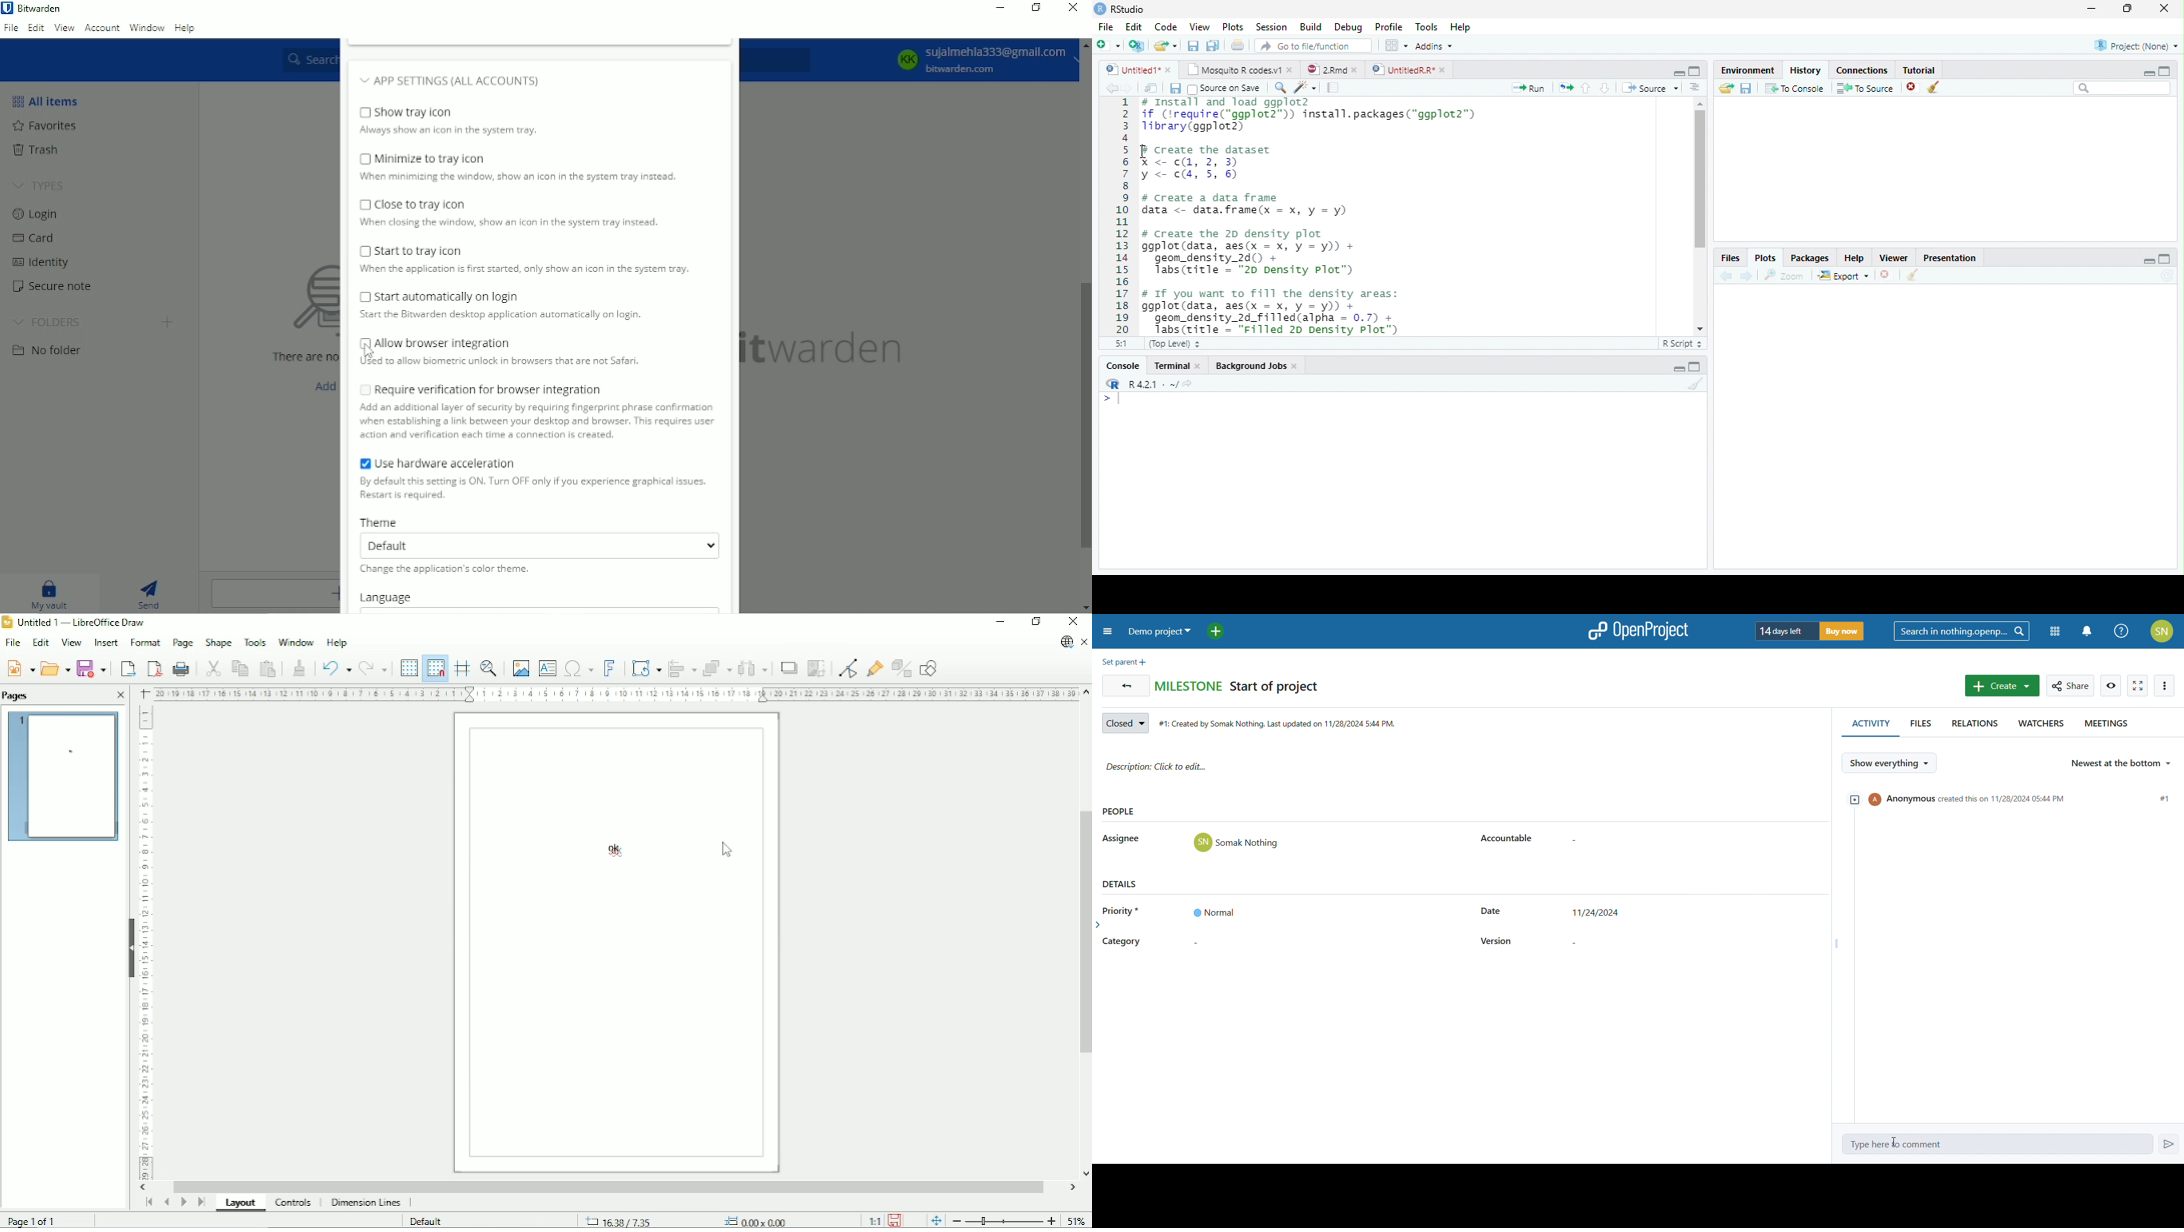 The image size is (2184, 1232). What do you see at coordinates (380, 521) in the screenshot?
I see `Theme` at bounding box center [380, 521].